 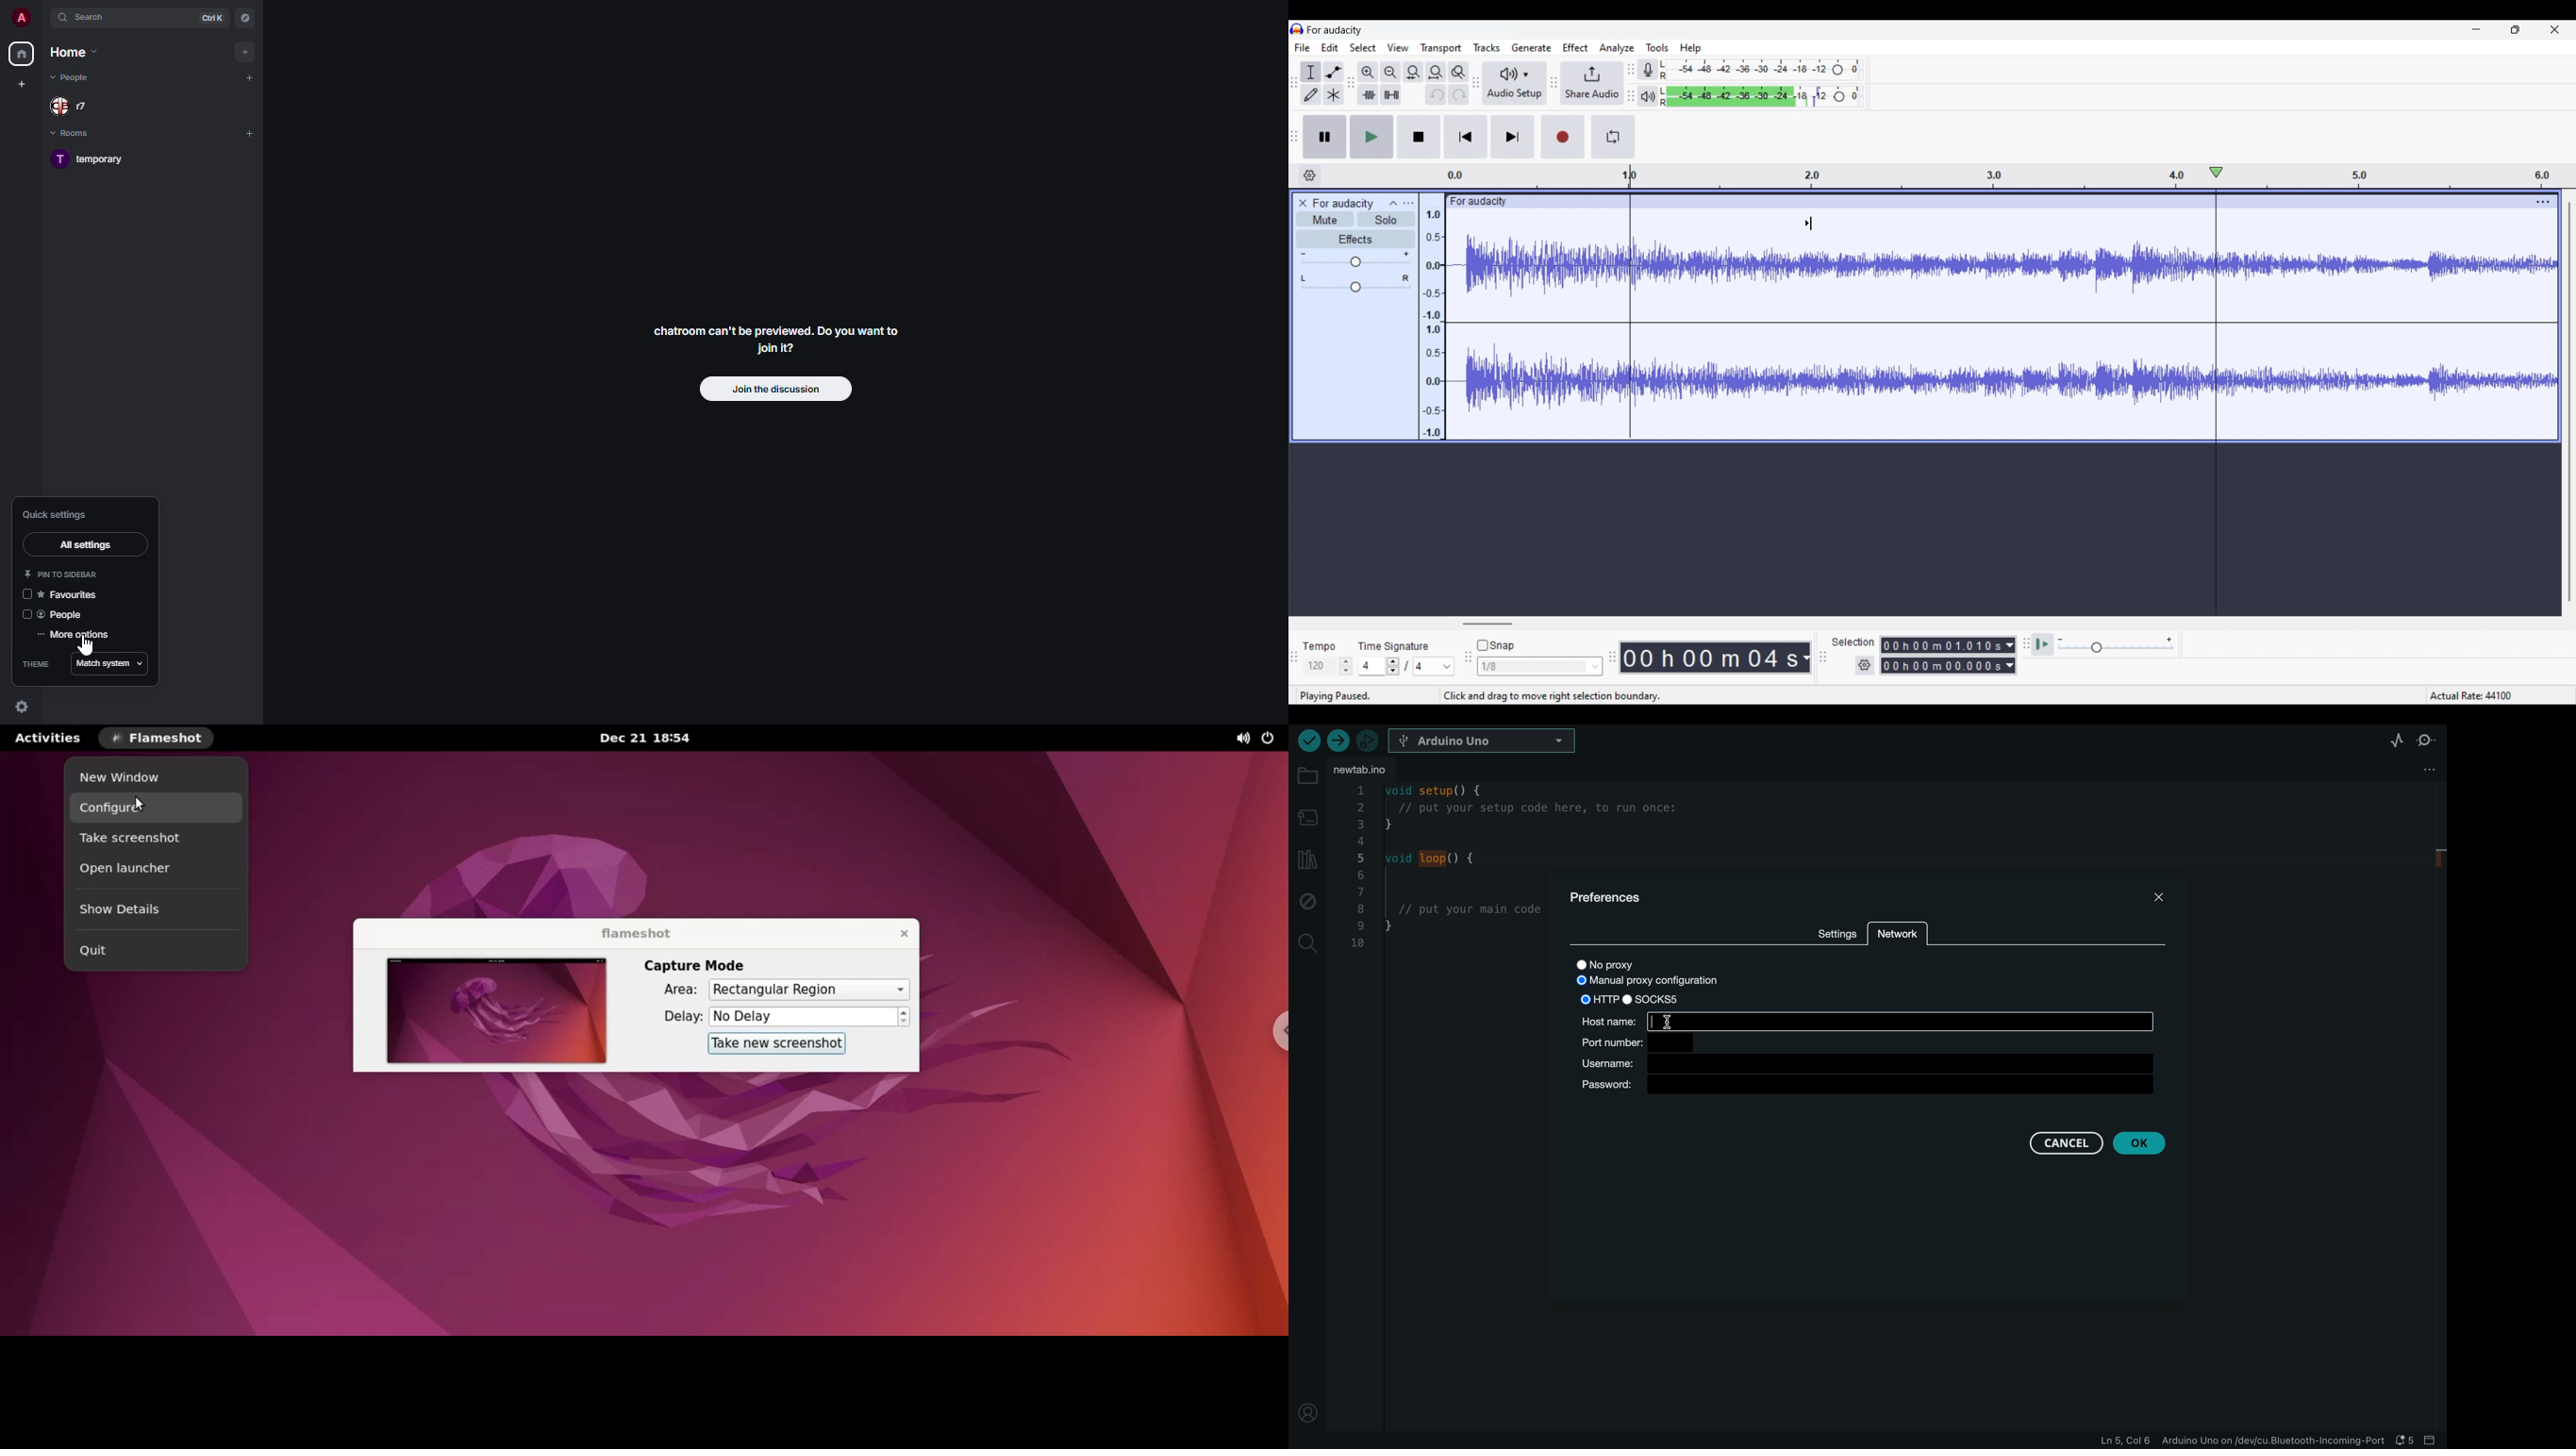 What do you see at coordinates (1305, 859) in the screenshot?
I see `libraries manager` at bounding box center [1305, 859].